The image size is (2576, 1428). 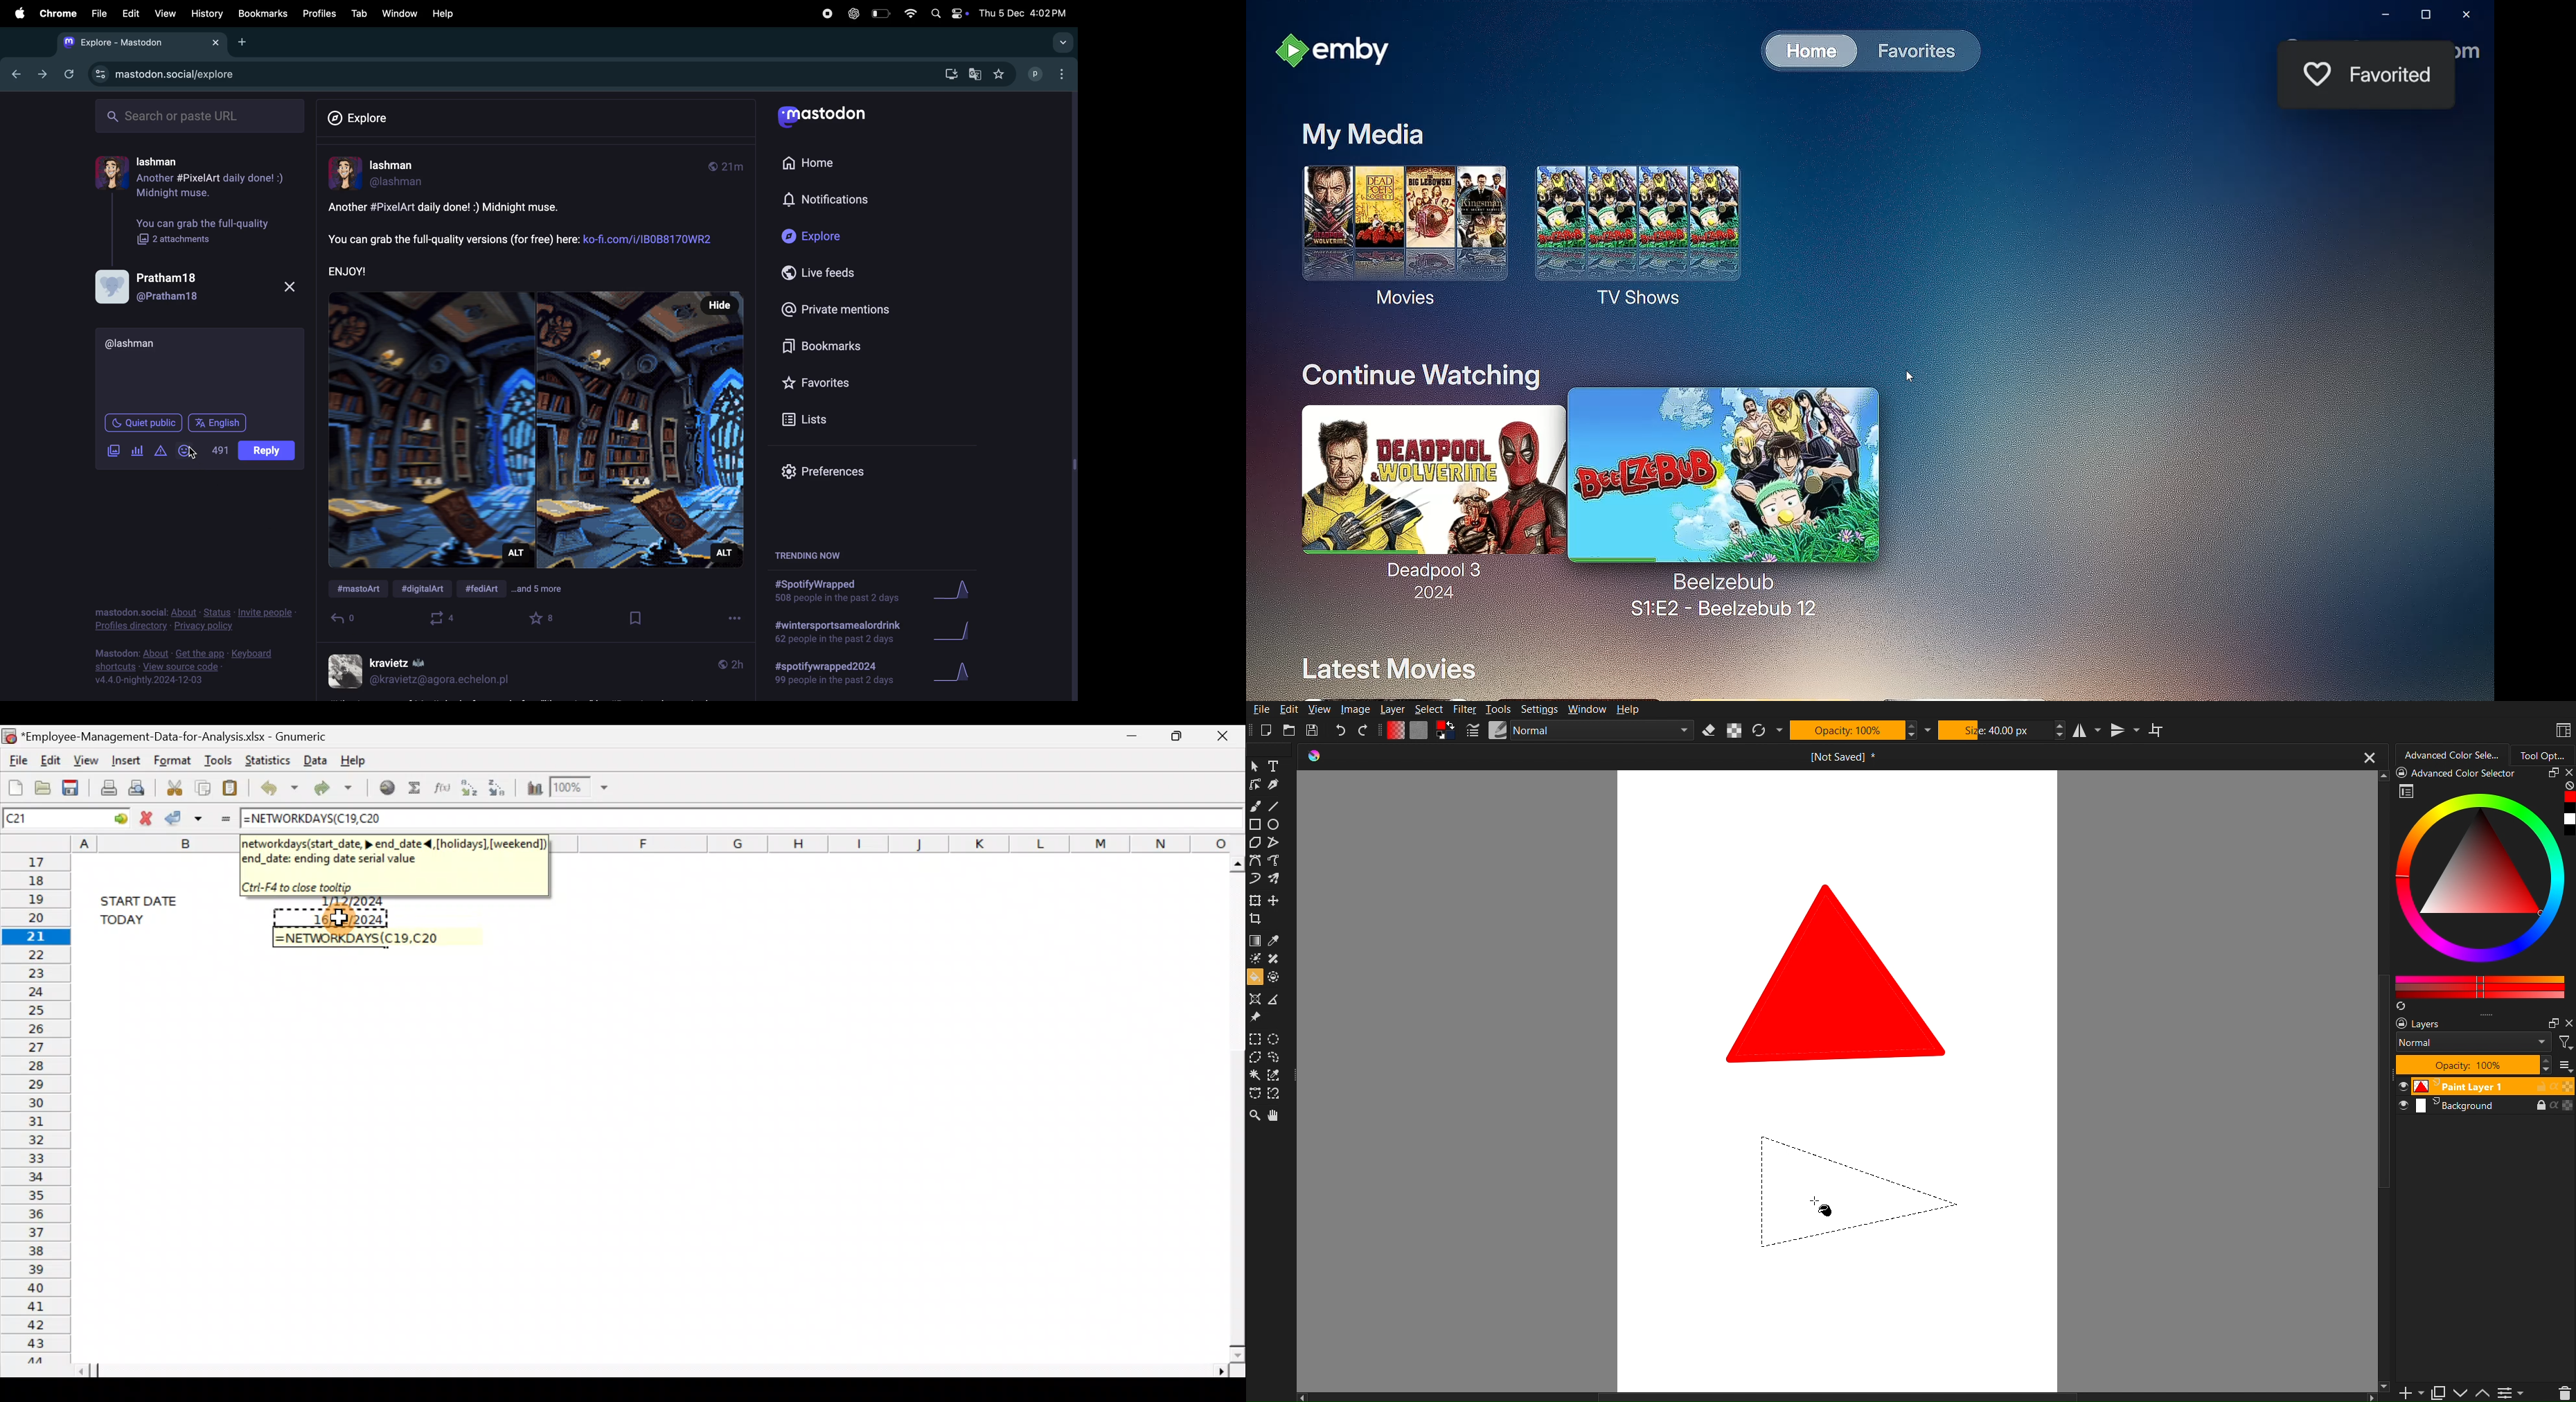 I want to click on Menu, so click(x=2511, y=1392).